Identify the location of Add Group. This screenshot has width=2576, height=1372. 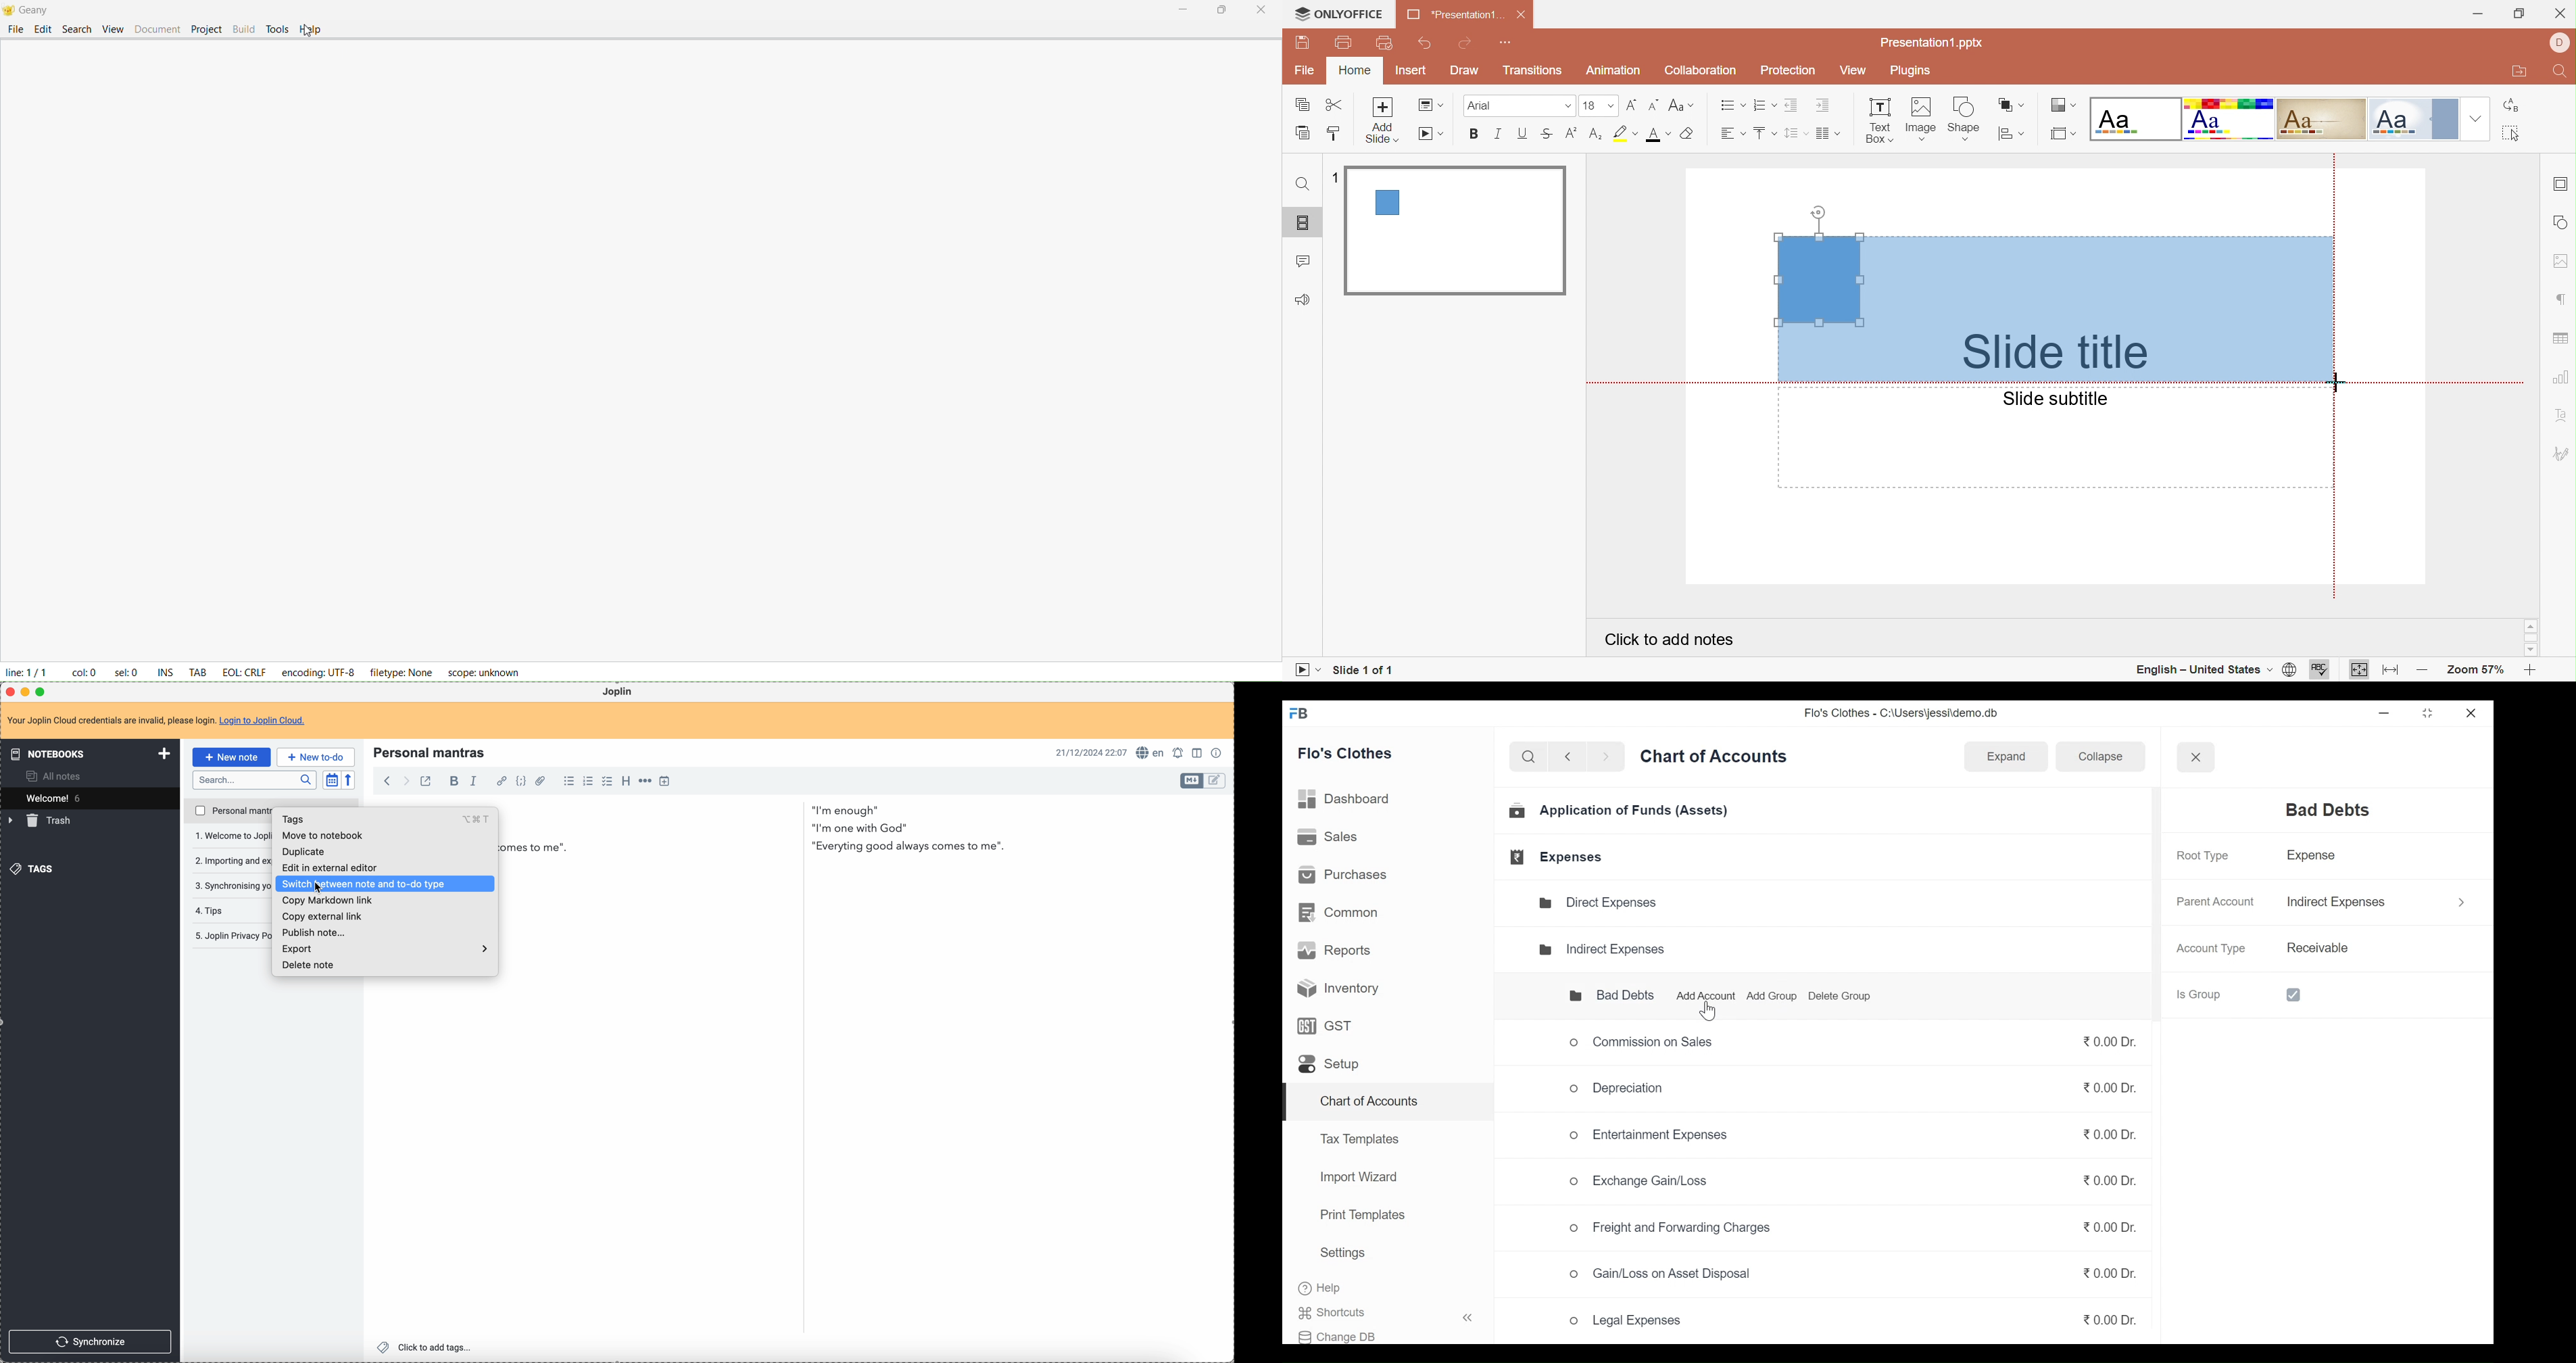
(1774, 997).